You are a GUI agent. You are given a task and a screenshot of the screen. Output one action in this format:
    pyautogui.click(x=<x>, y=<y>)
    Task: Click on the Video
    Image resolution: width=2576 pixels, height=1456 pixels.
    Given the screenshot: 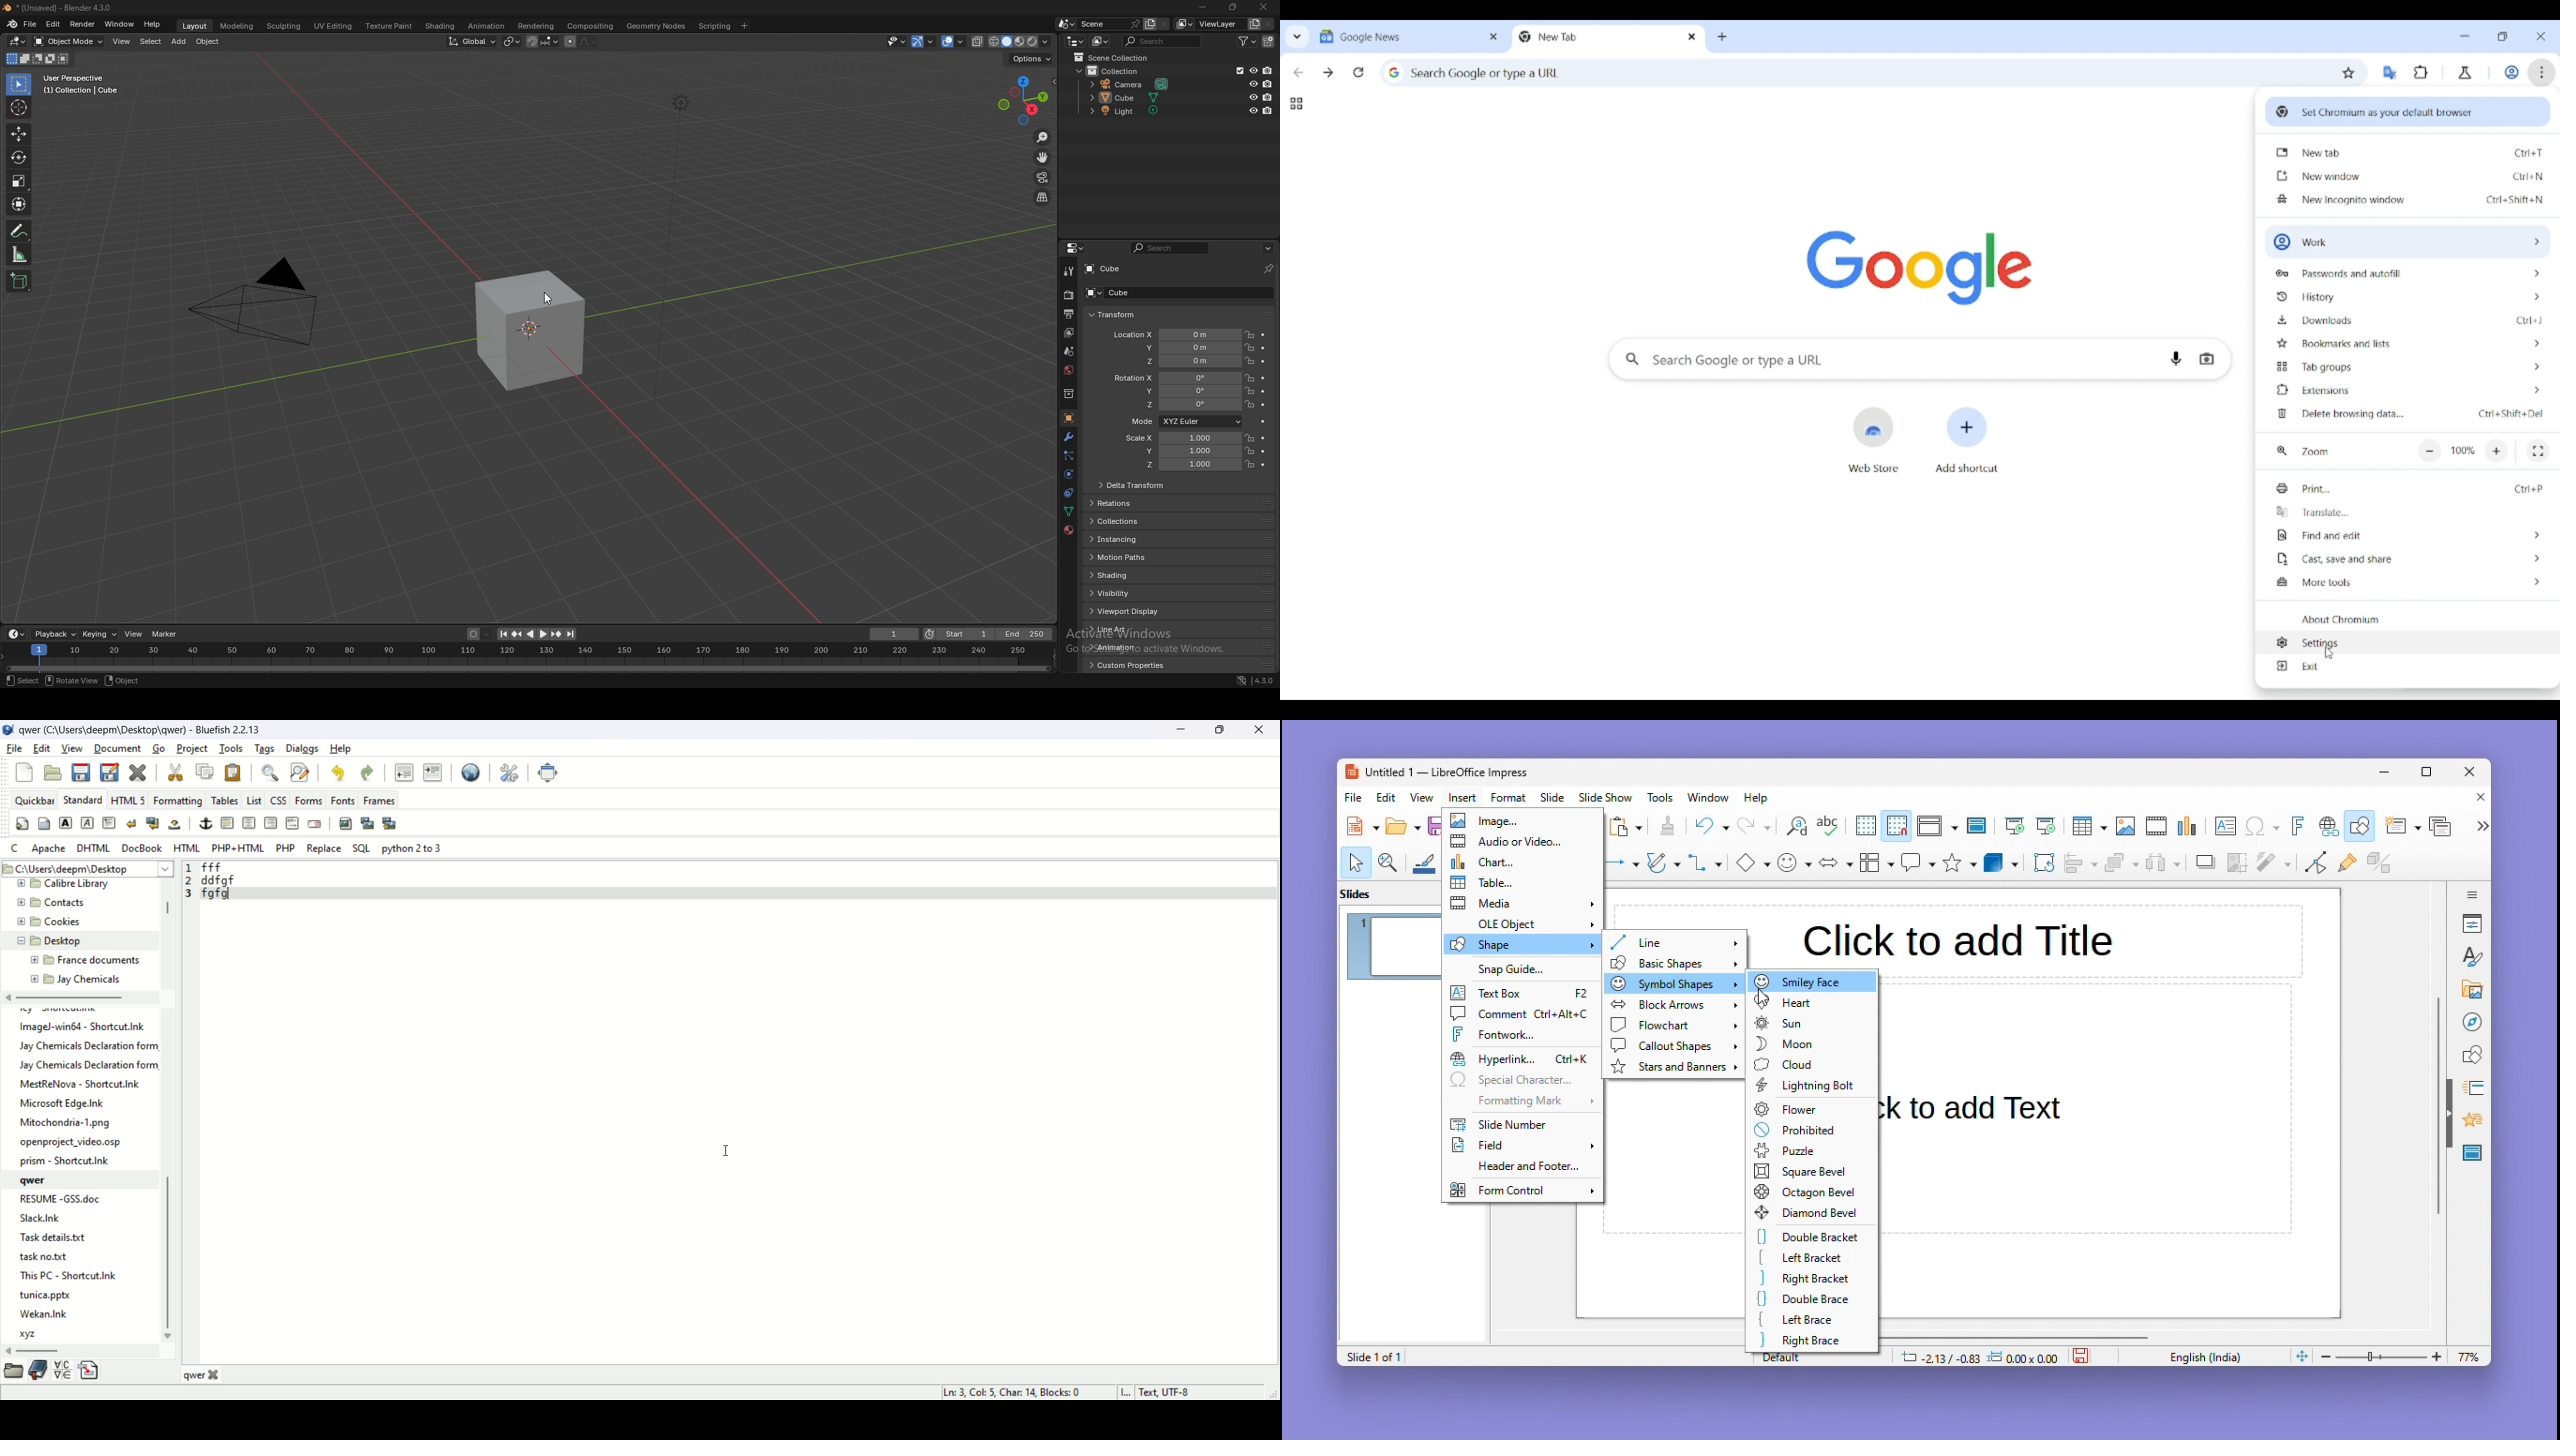 What is the action you would take?
    pyautogui.click(x=2156, y=827)
    